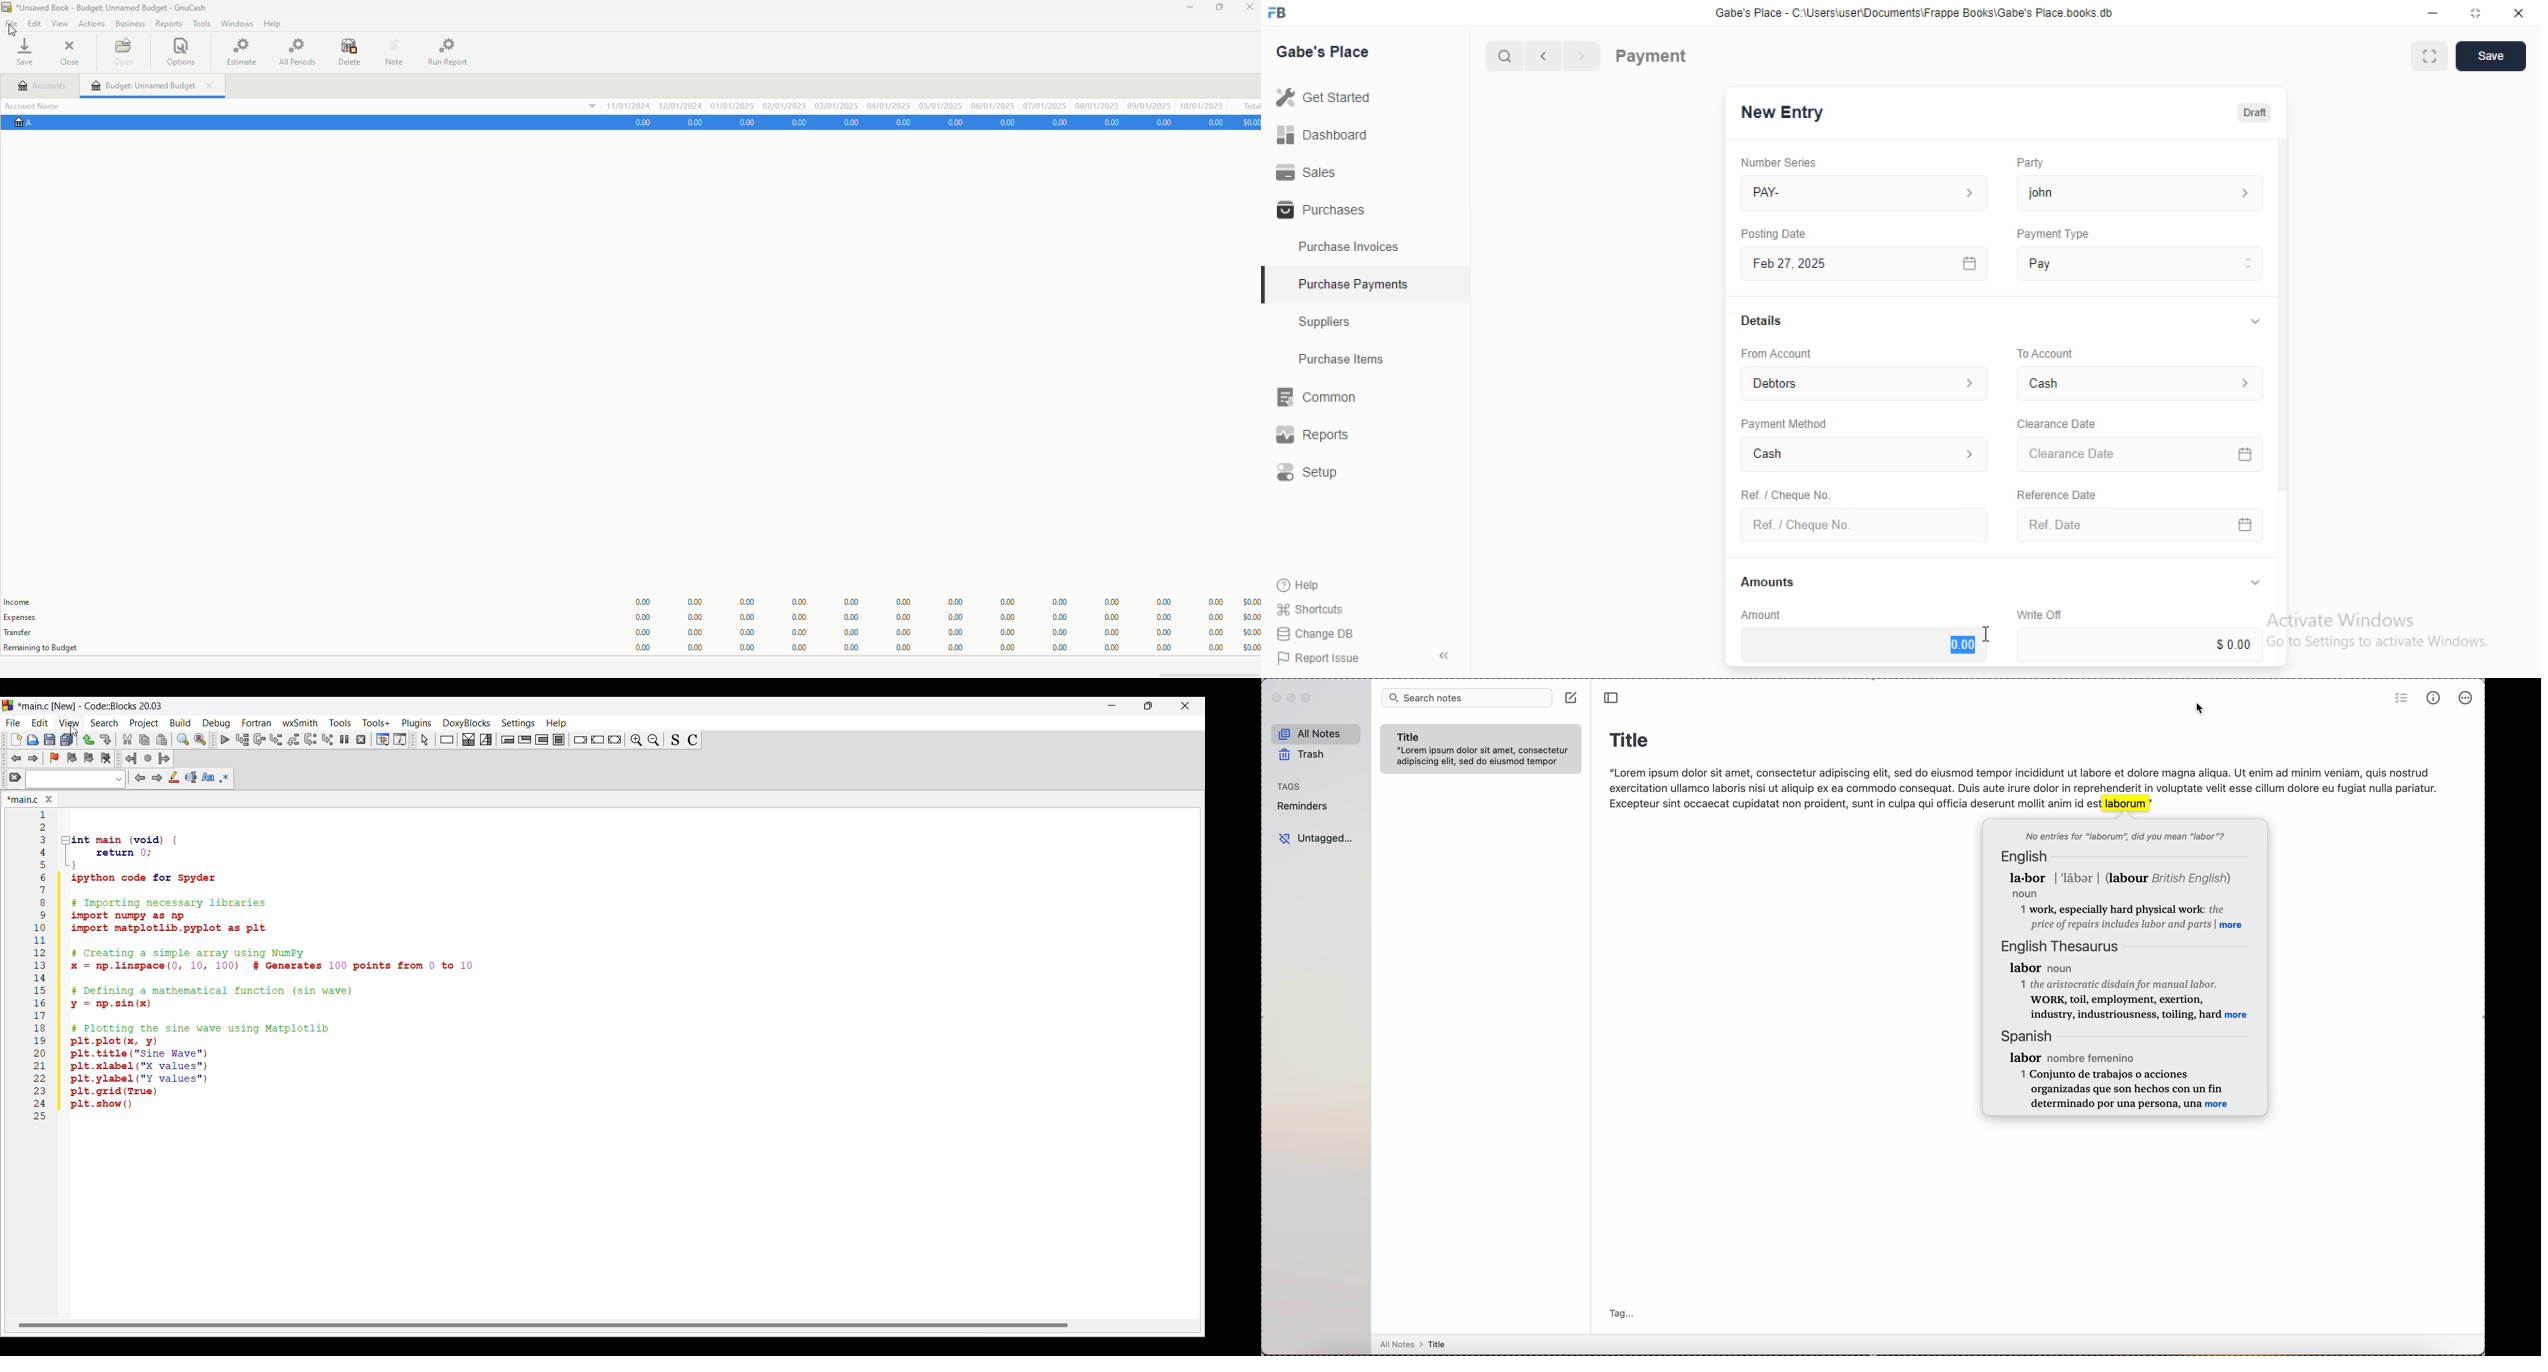 Image resolution: width=2548 pixels, height=1372 pixels. What do you see at coordinates (395, 50) in the screenshot?
I see `Note` at bounding box center [395, 50].